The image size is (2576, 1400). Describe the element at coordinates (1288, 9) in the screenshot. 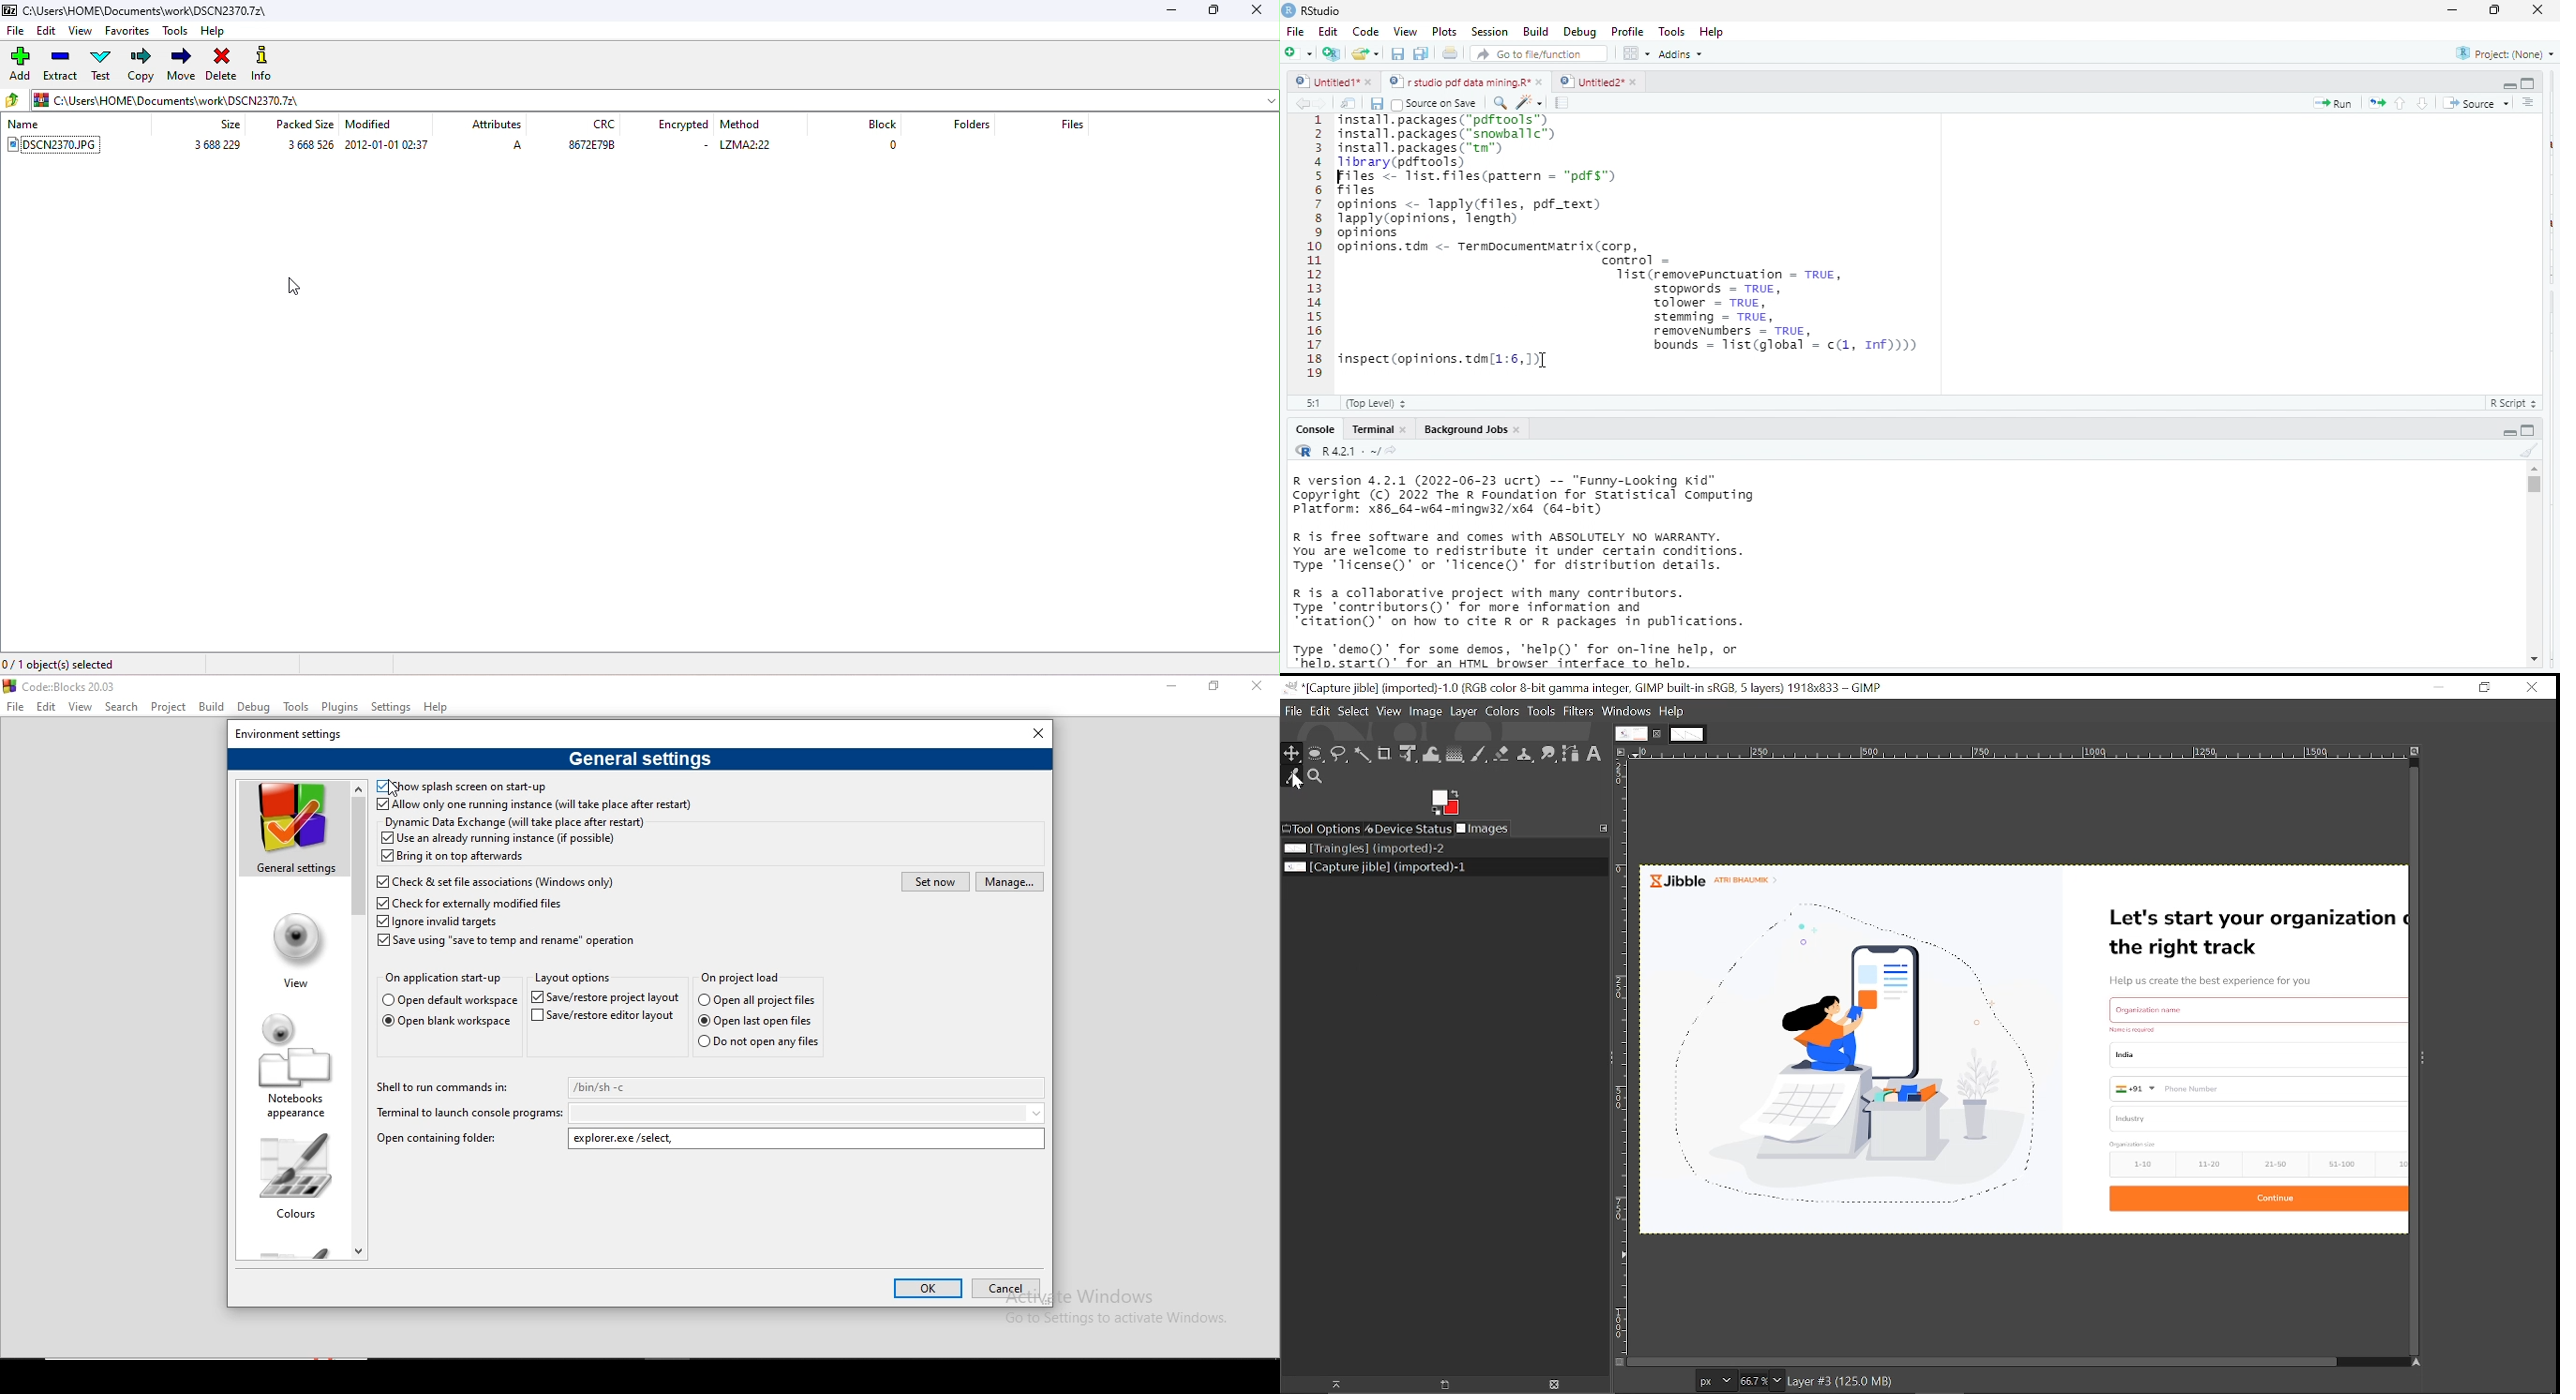

I see `rs studio logo` at that location.